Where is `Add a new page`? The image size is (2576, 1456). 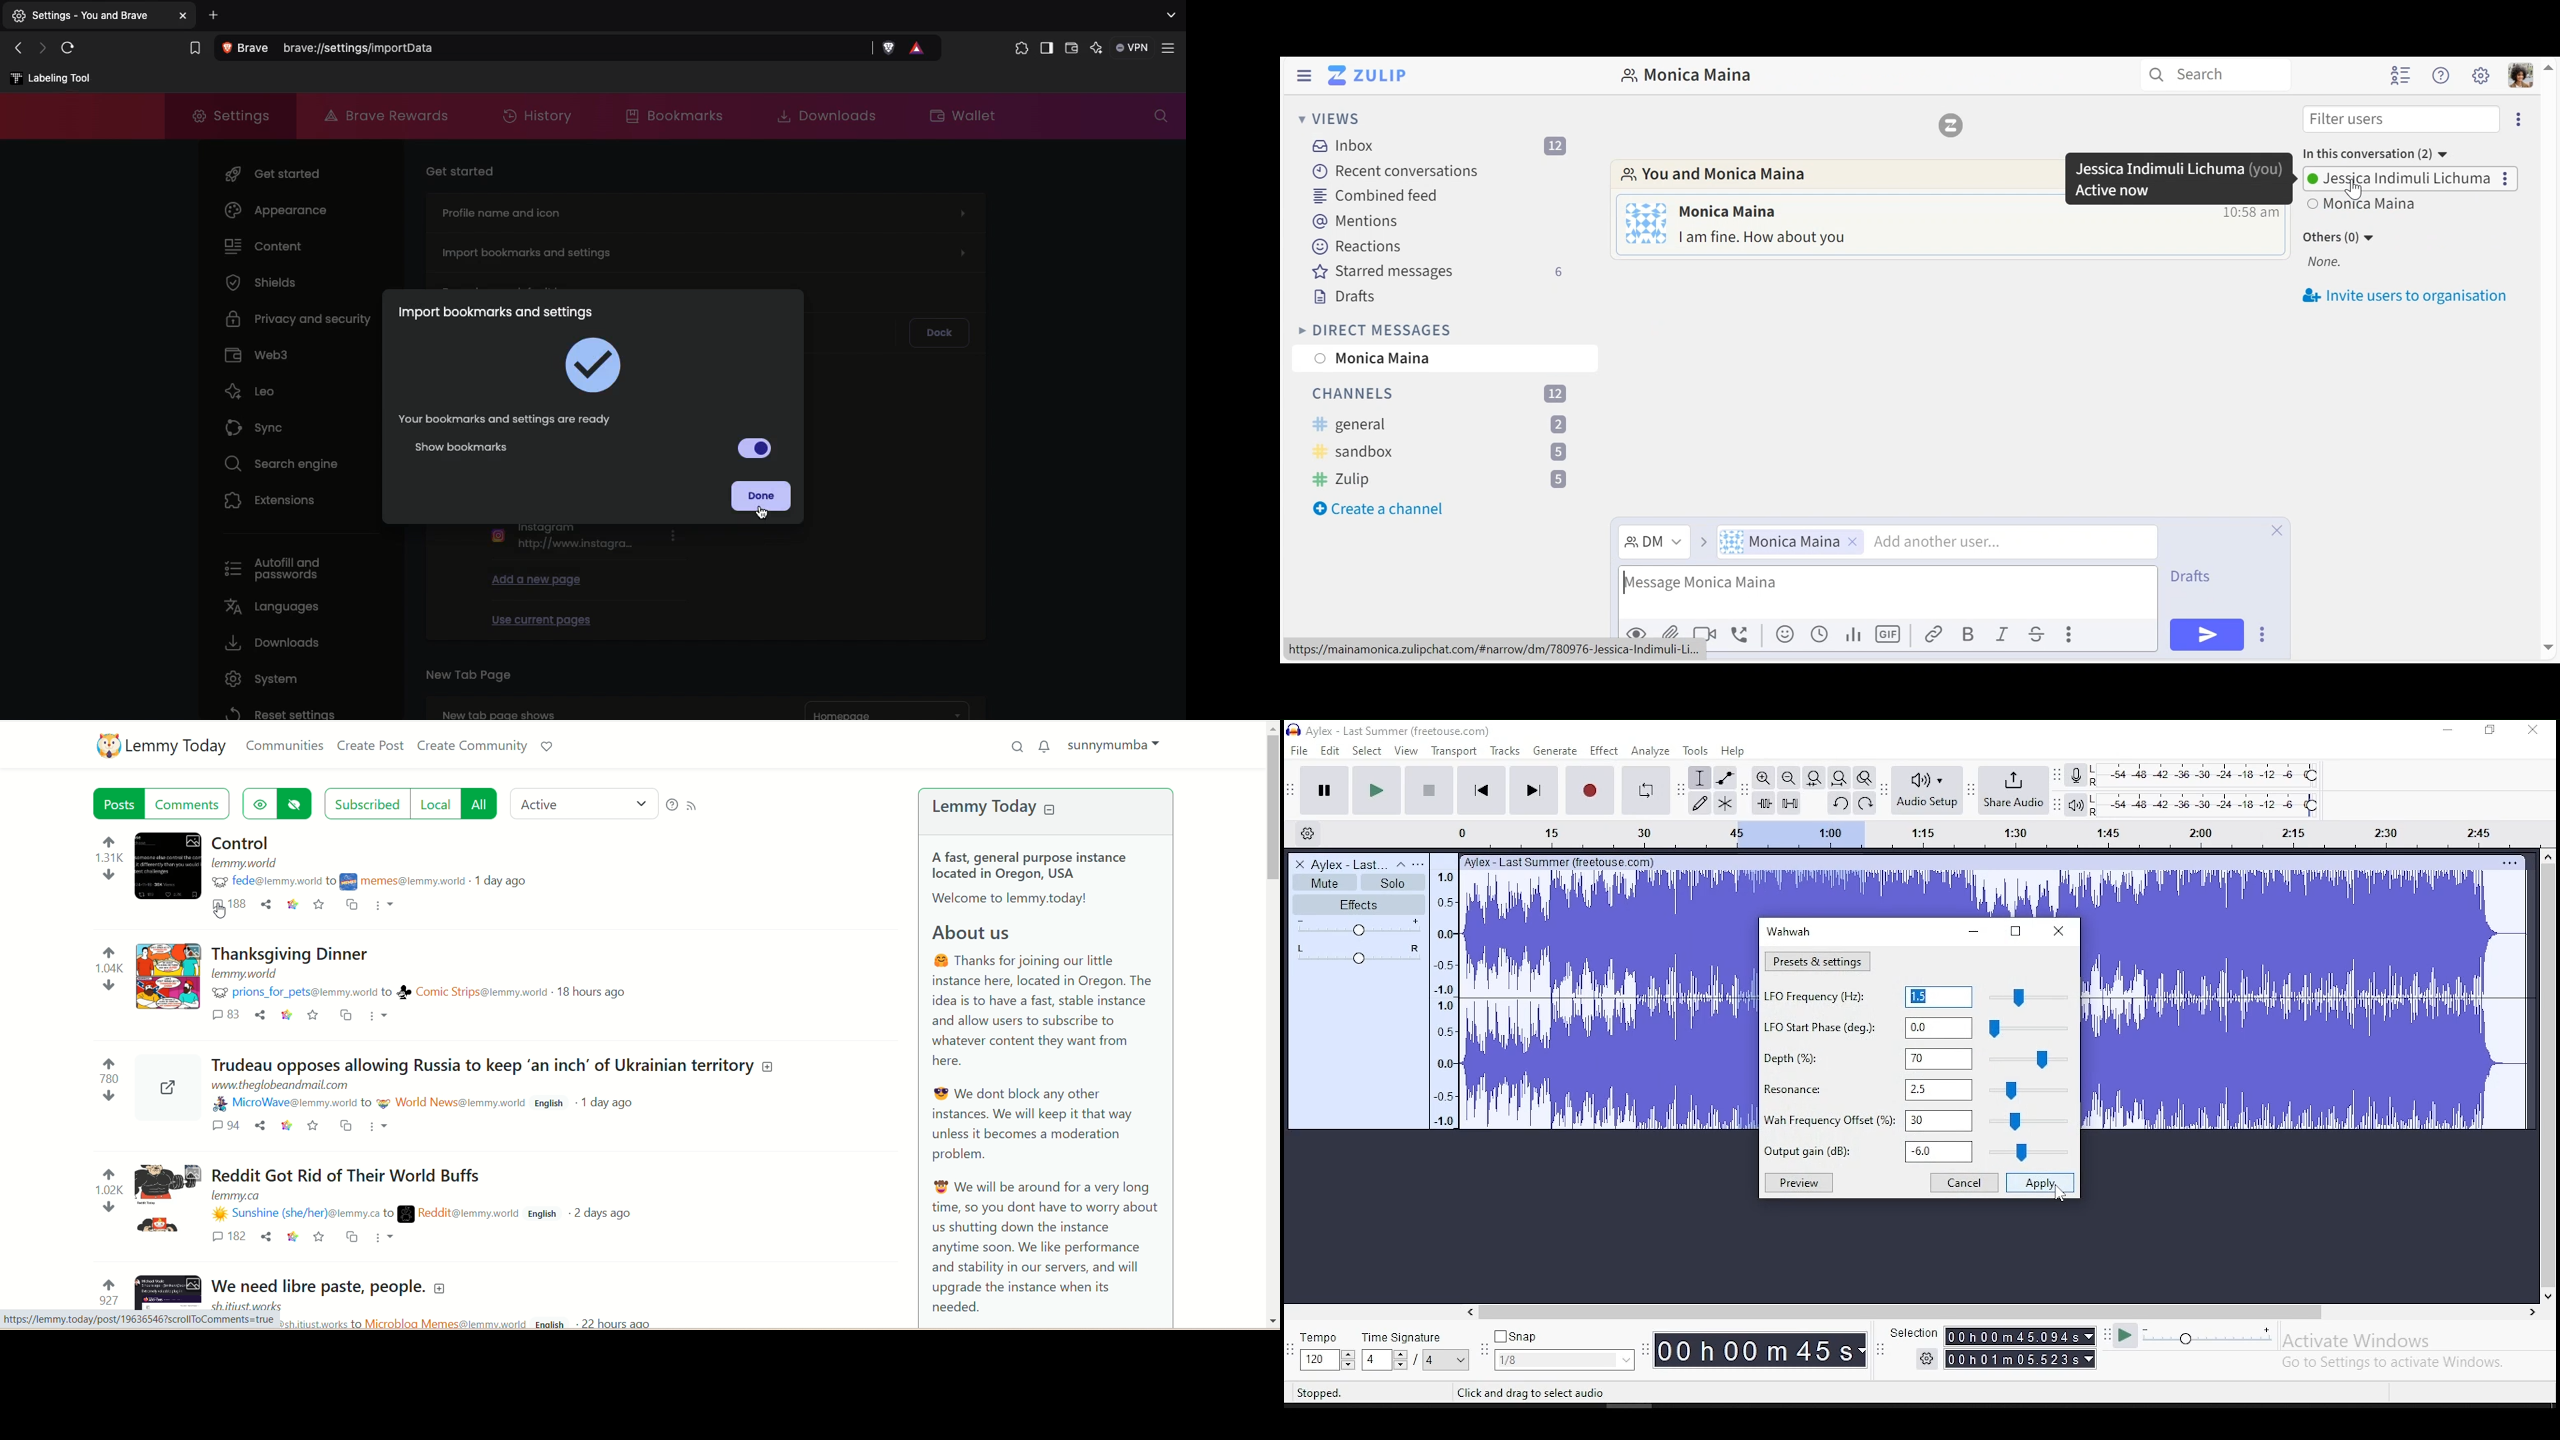 Add a new page is located at coordinates (537, 578).